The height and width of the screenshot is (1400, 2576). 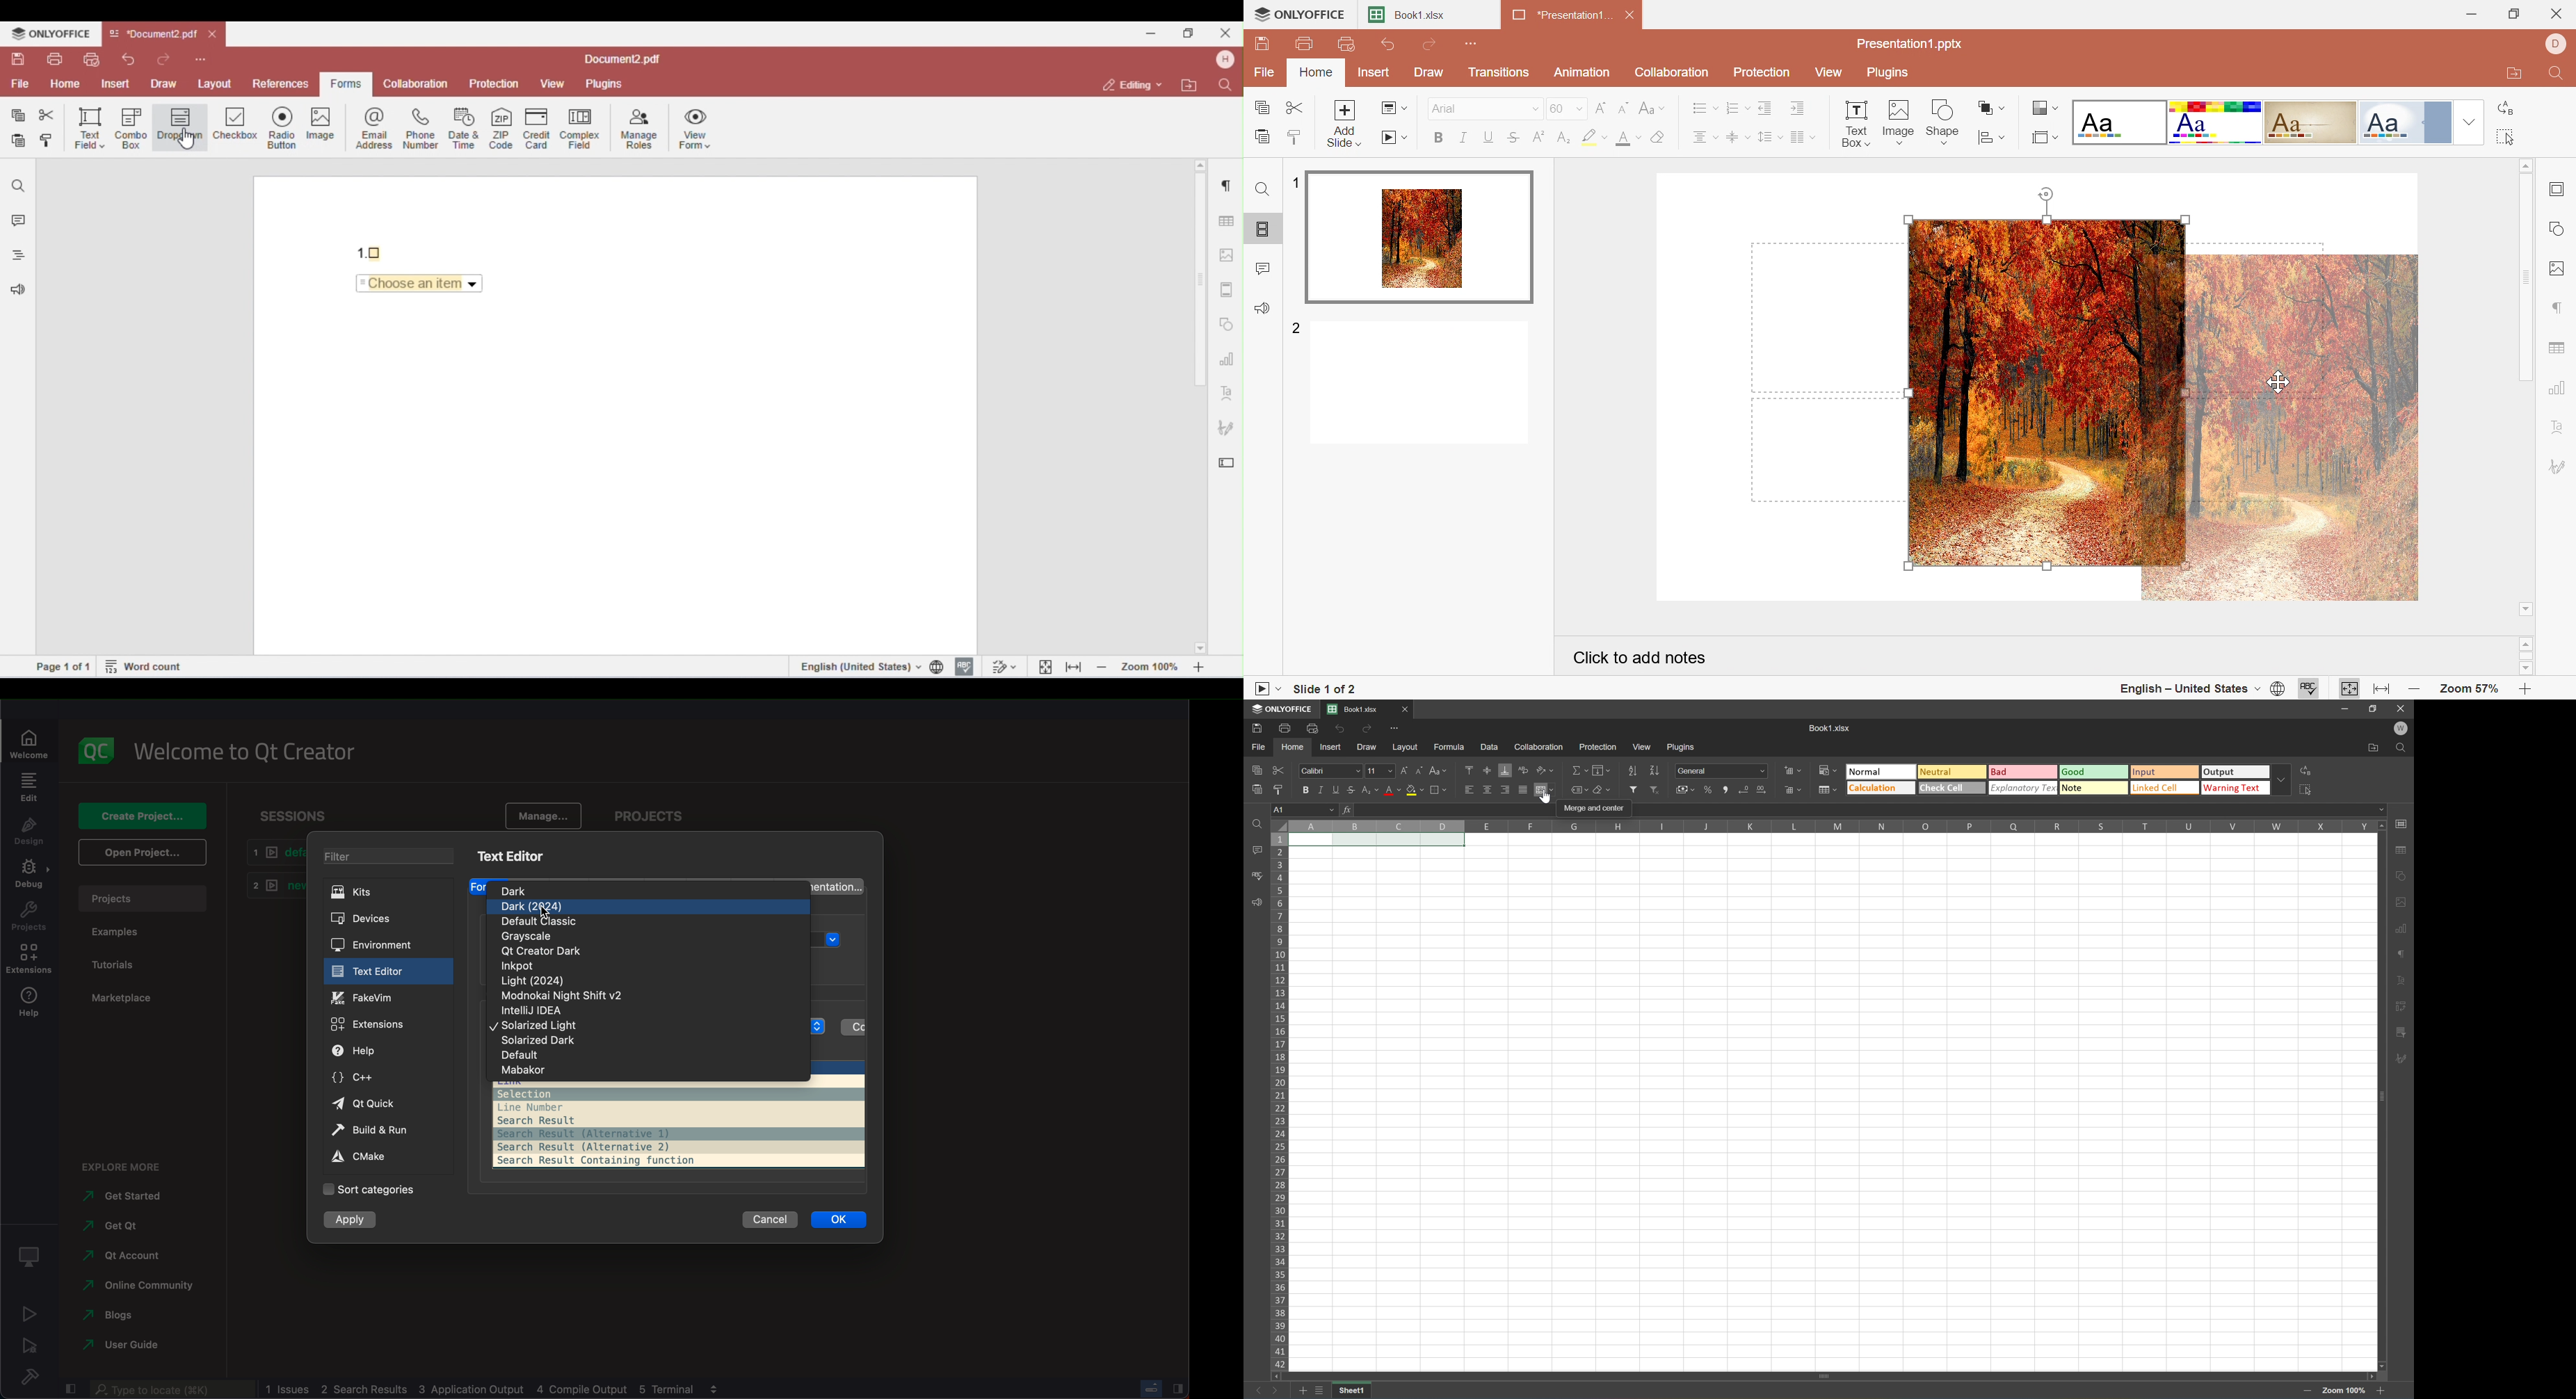 What do you see at coordinates (1655, 110) in the screenshot?
I see `Change case` at bounding box center [1655, 110].